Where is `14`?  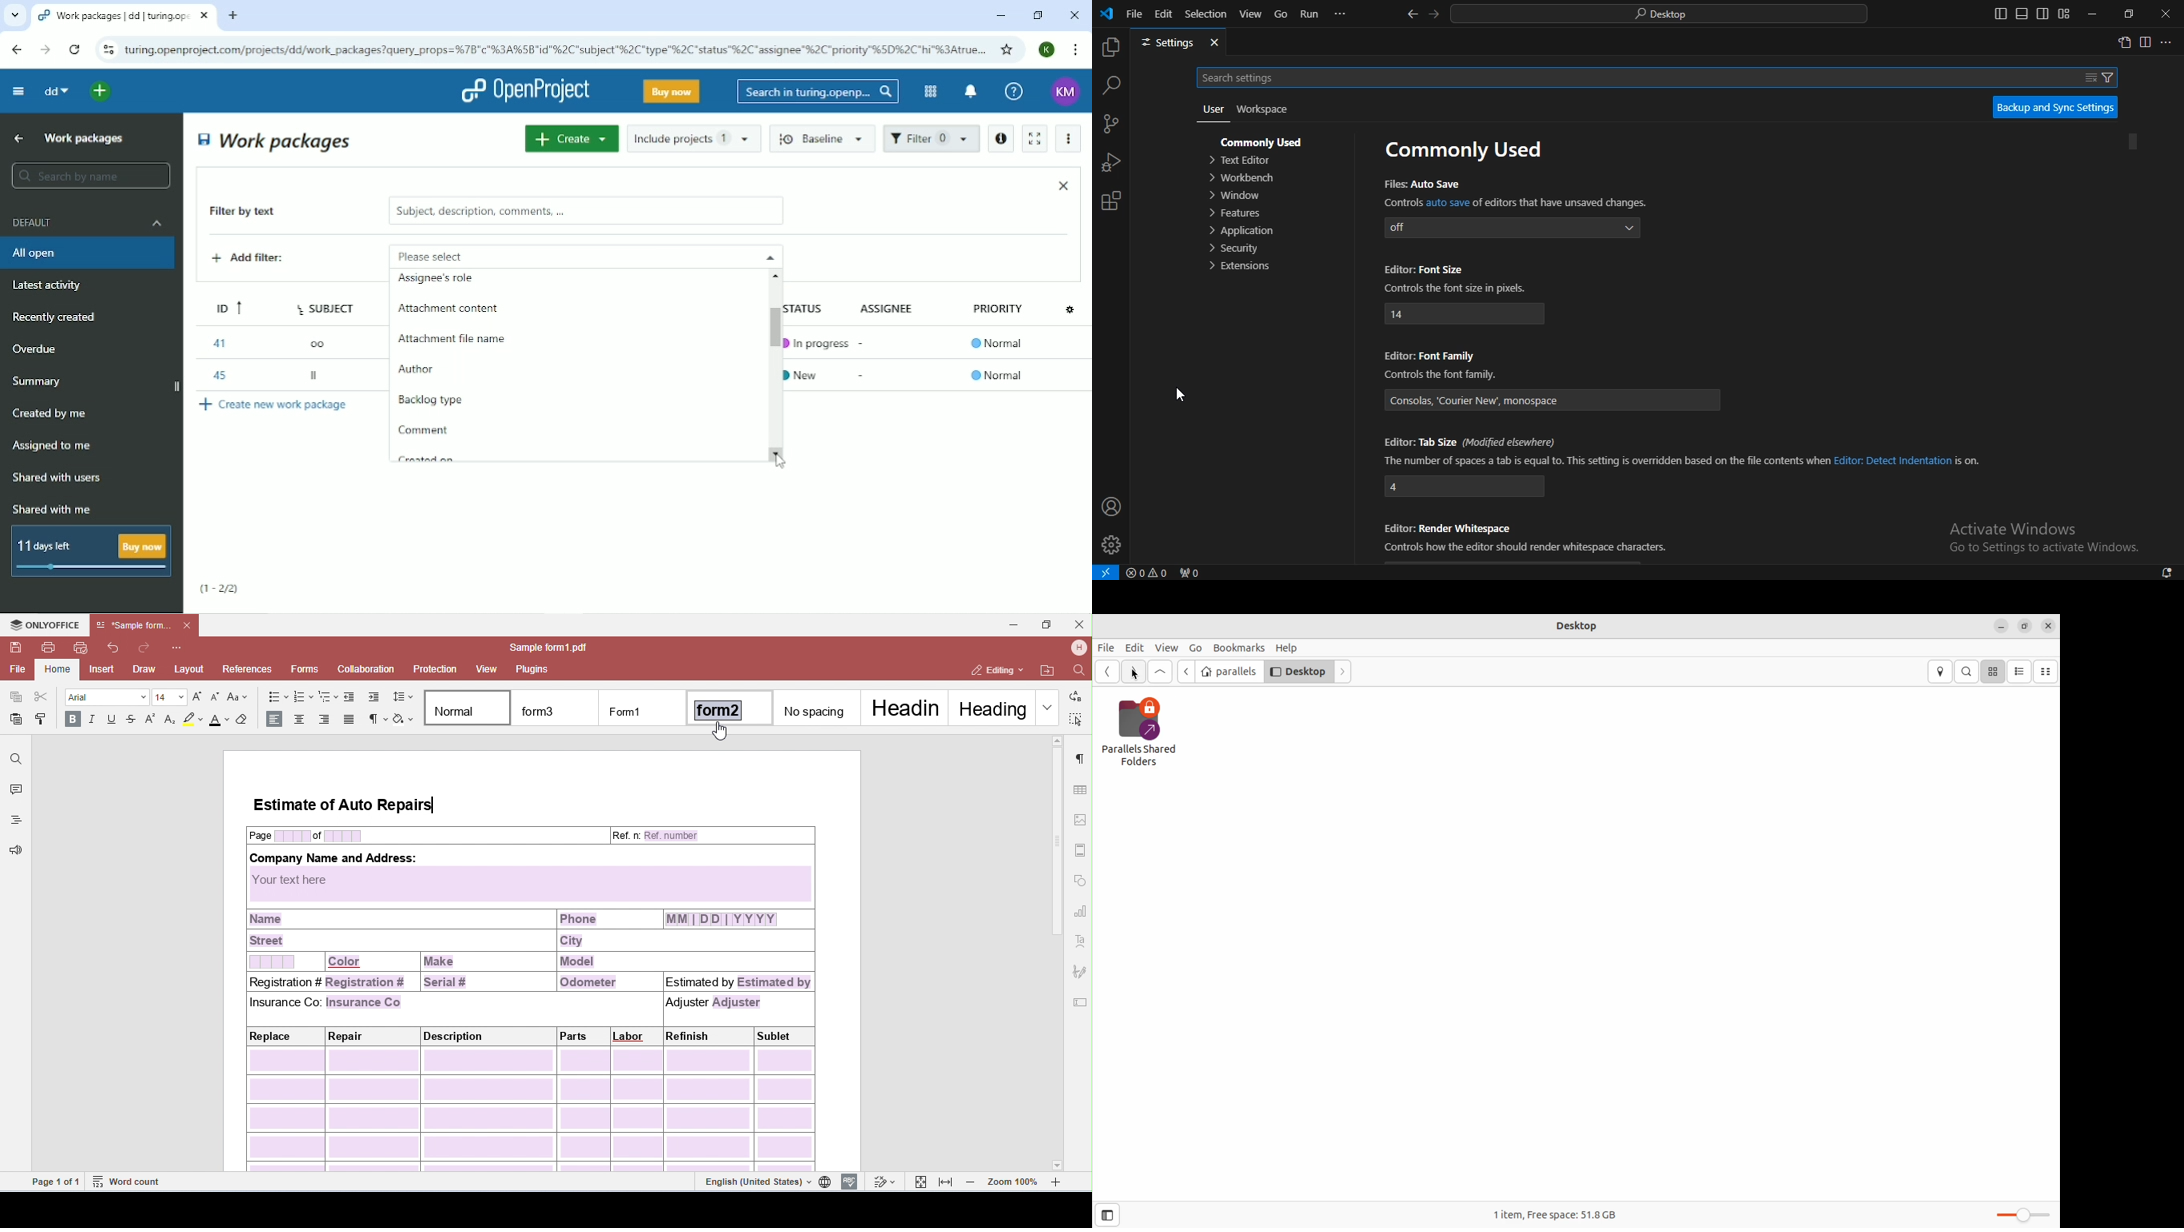 14 is located at coordinates (1466, 314).